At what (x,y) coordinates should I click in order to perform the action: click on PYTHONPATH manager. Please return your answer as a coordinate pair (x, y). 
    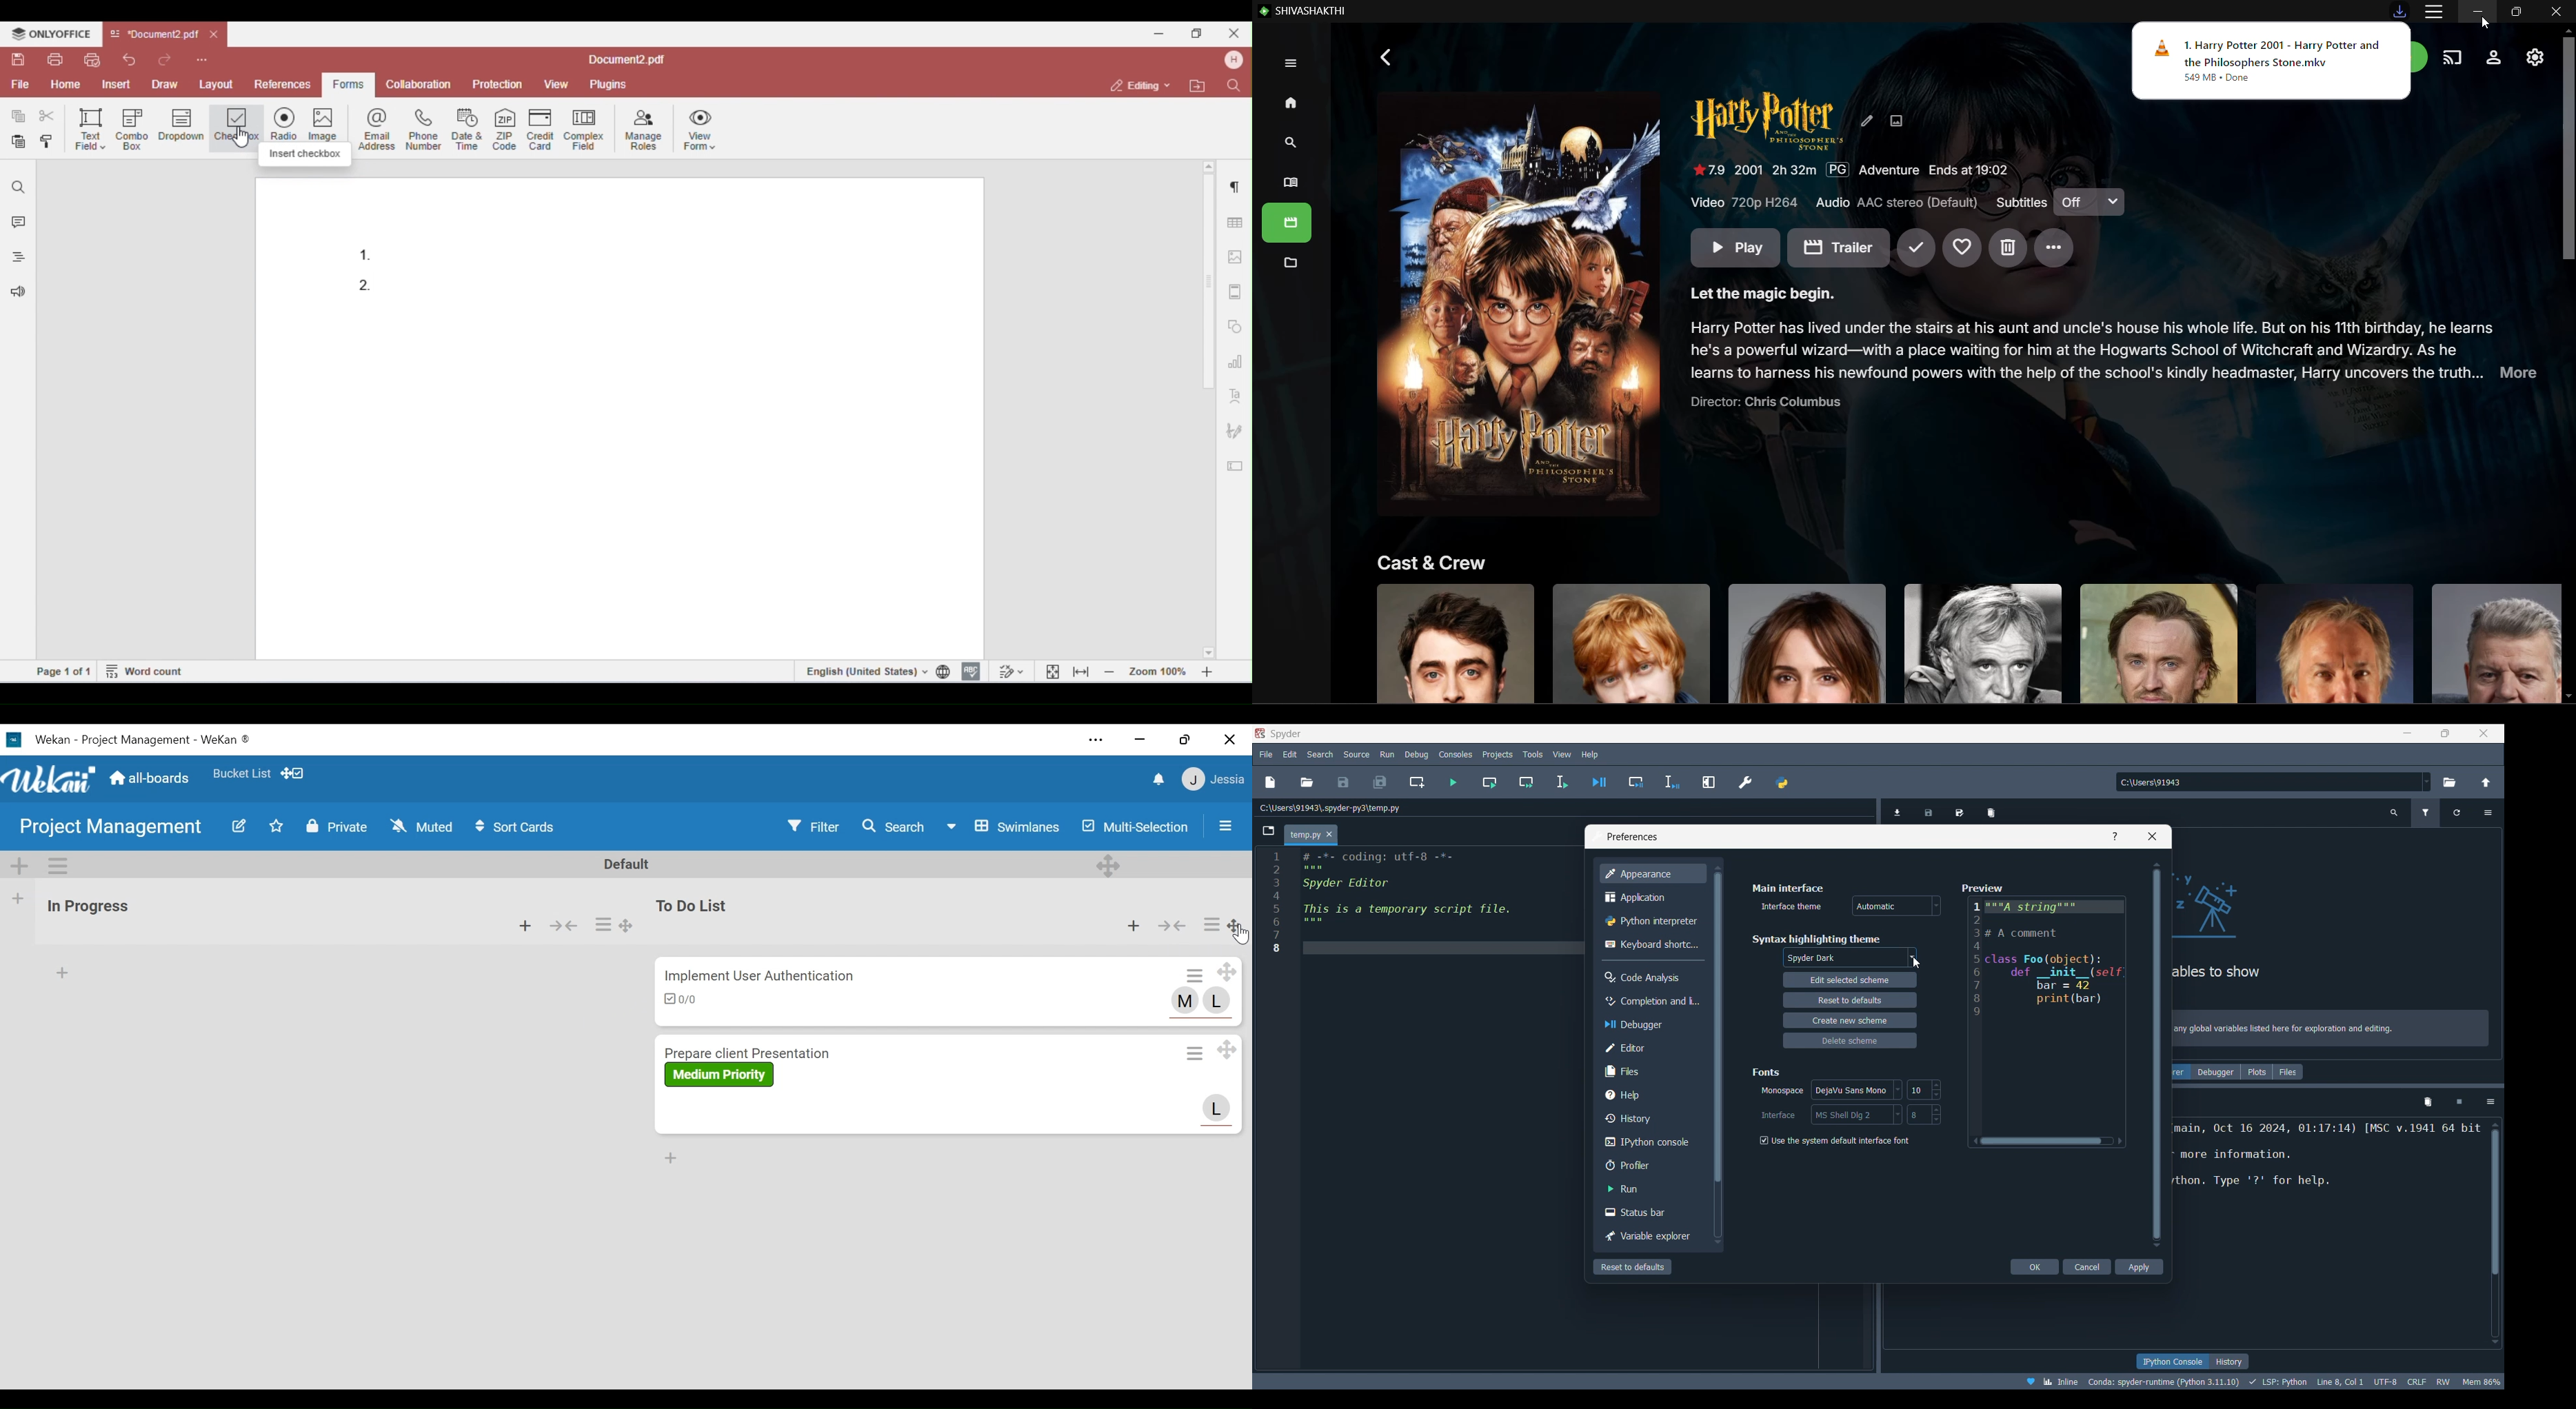
    Looking at the image, I should click on (1781, 782).